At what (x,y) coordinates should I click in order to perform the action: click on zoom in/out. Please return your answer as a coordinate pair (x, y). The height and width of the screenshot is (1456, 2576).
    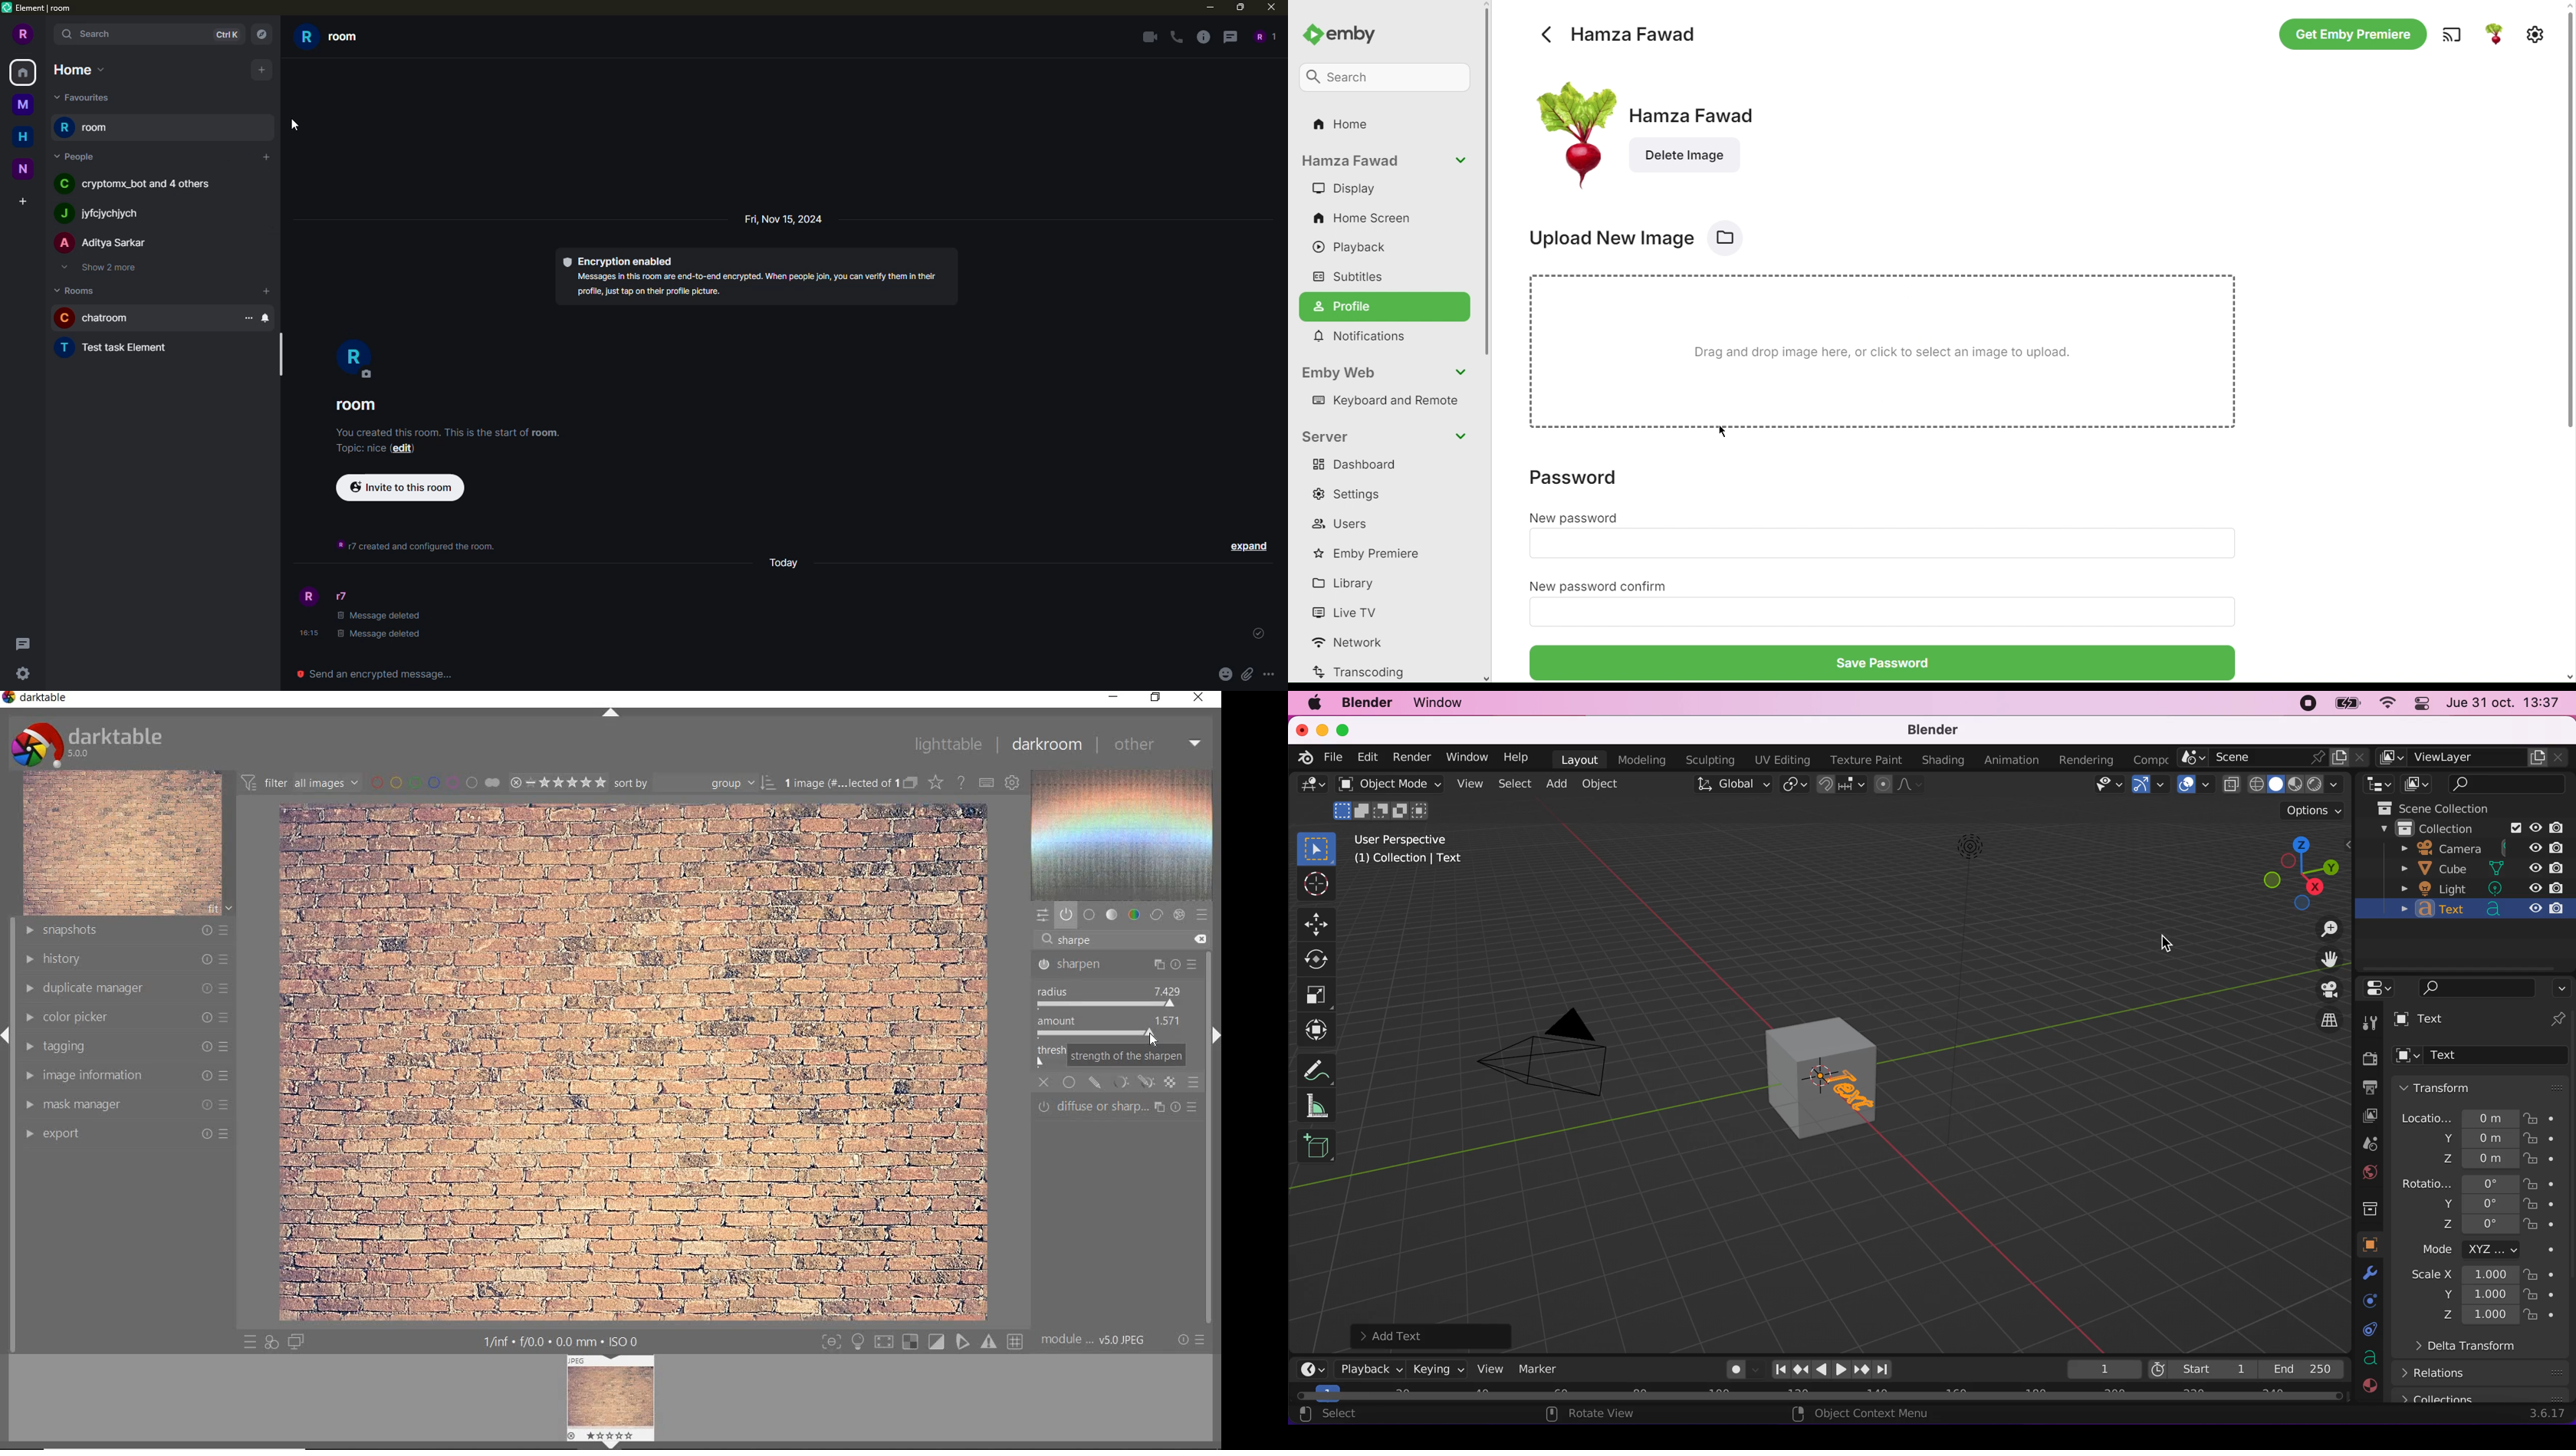
    Looking at the image, I should click on (2322, 929).